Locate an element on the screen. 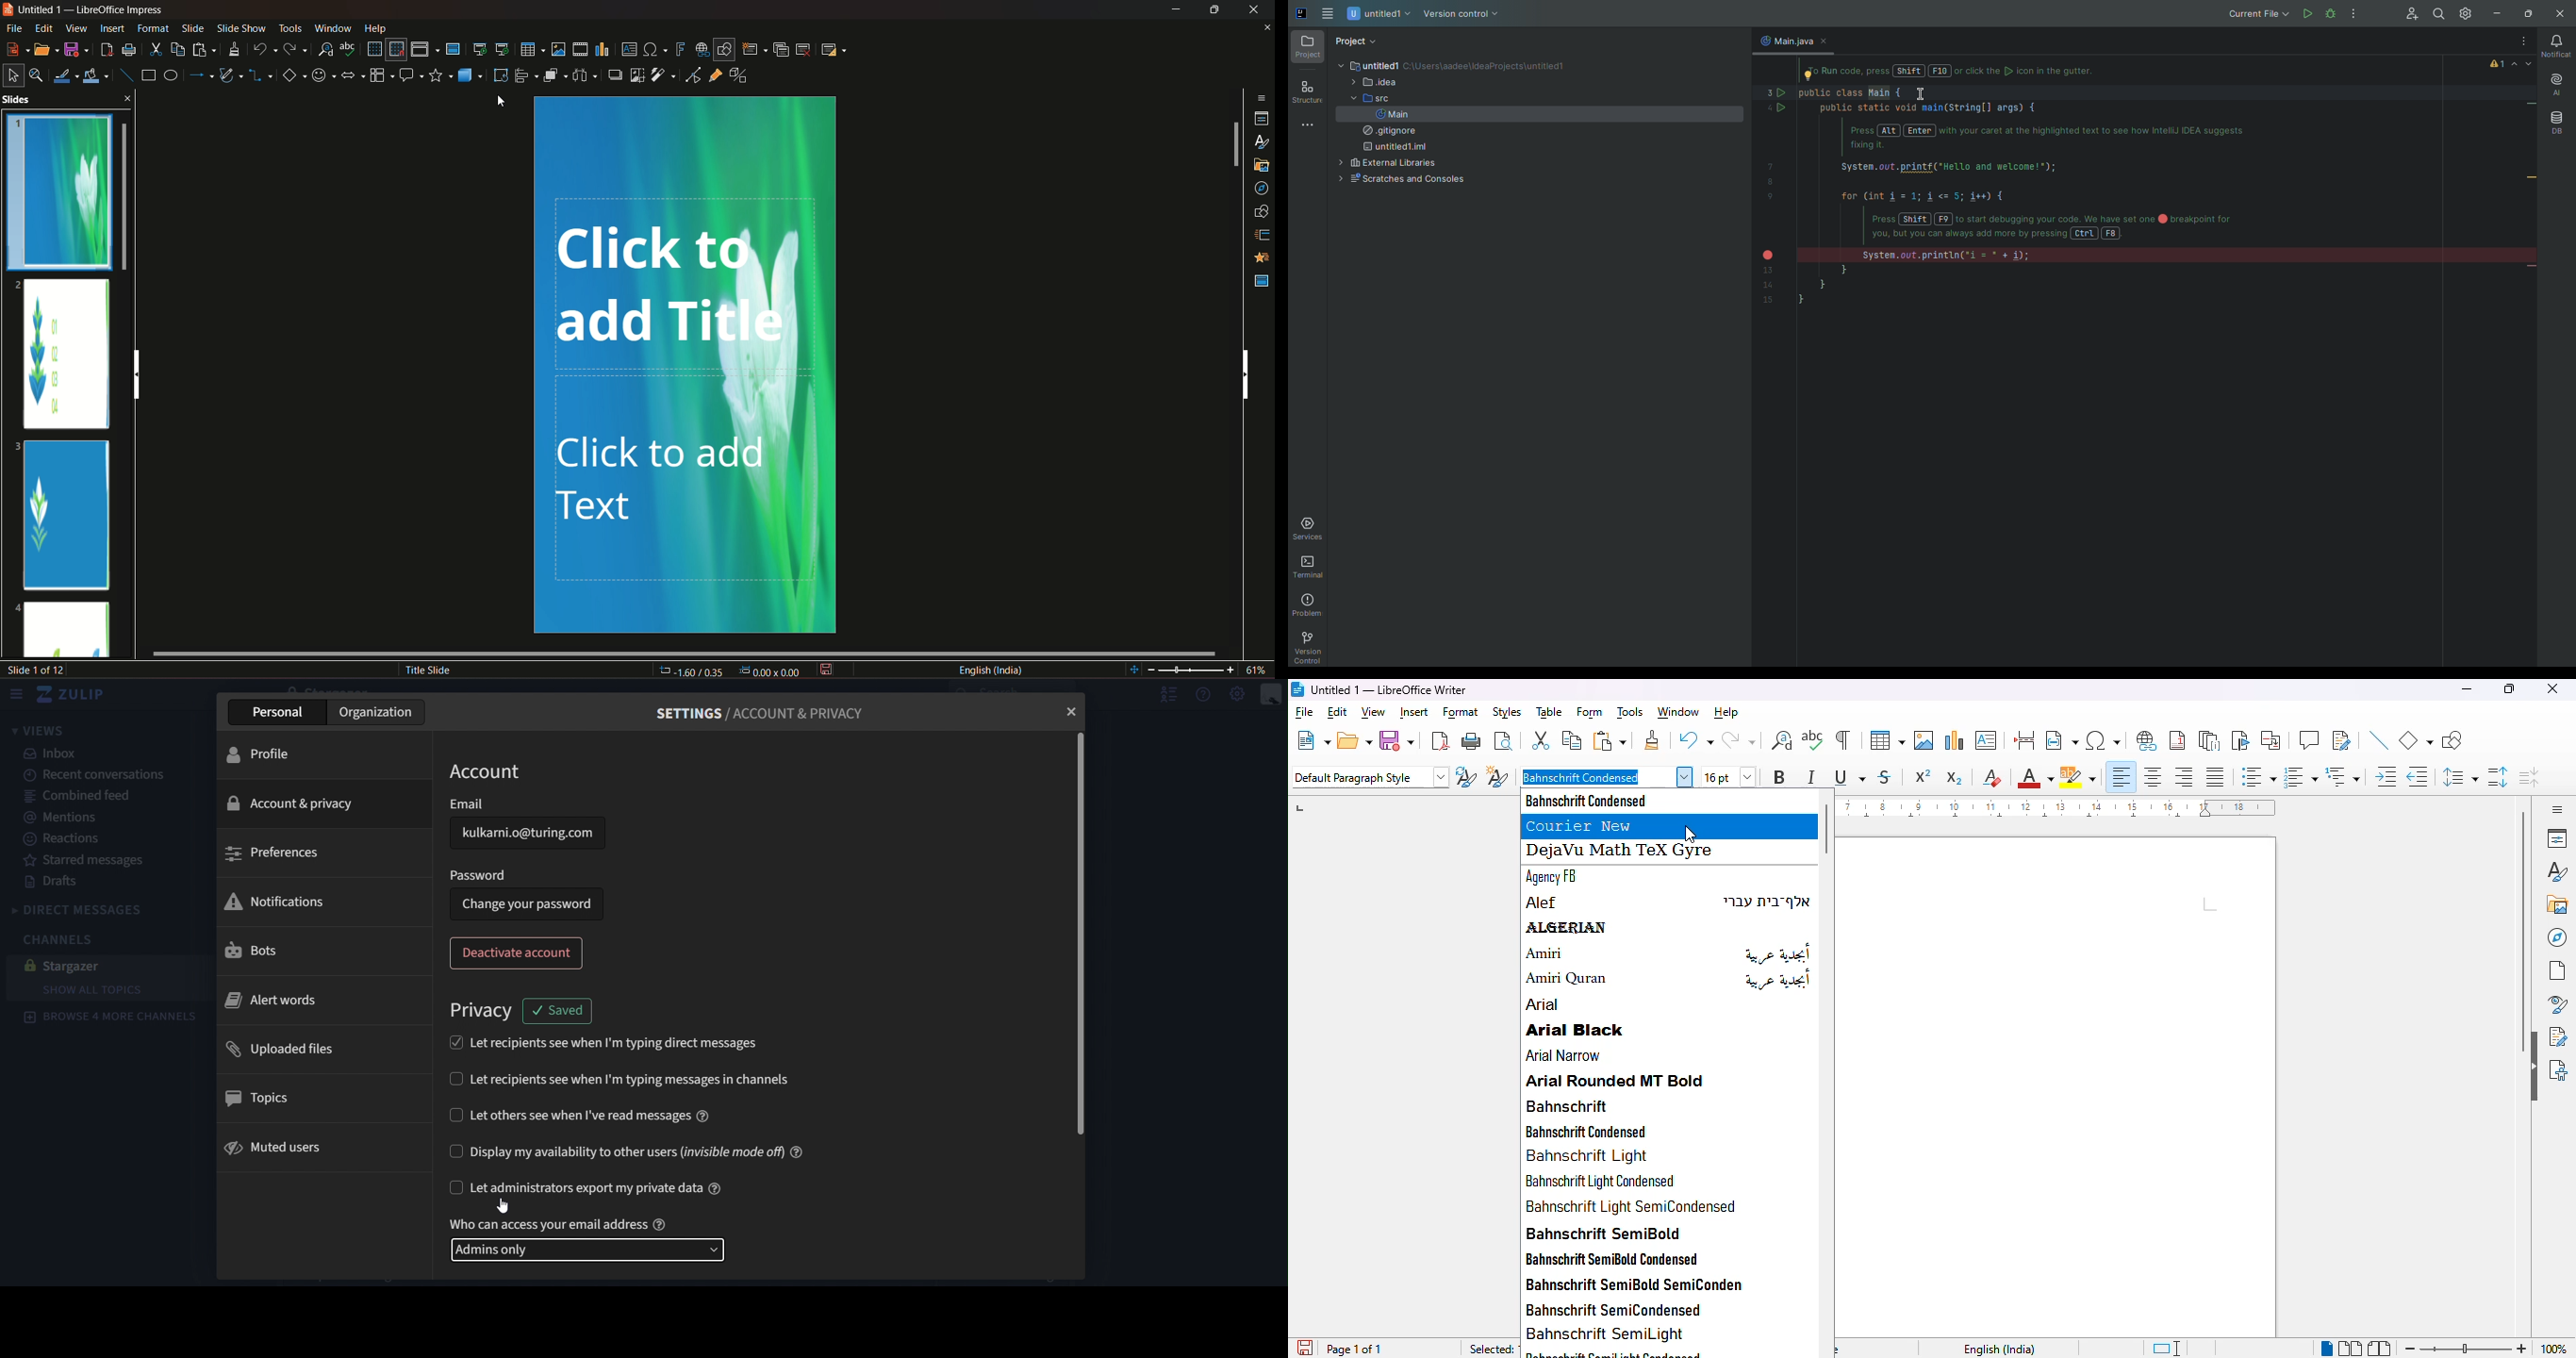  underline is located at coordinates (1849, 778).